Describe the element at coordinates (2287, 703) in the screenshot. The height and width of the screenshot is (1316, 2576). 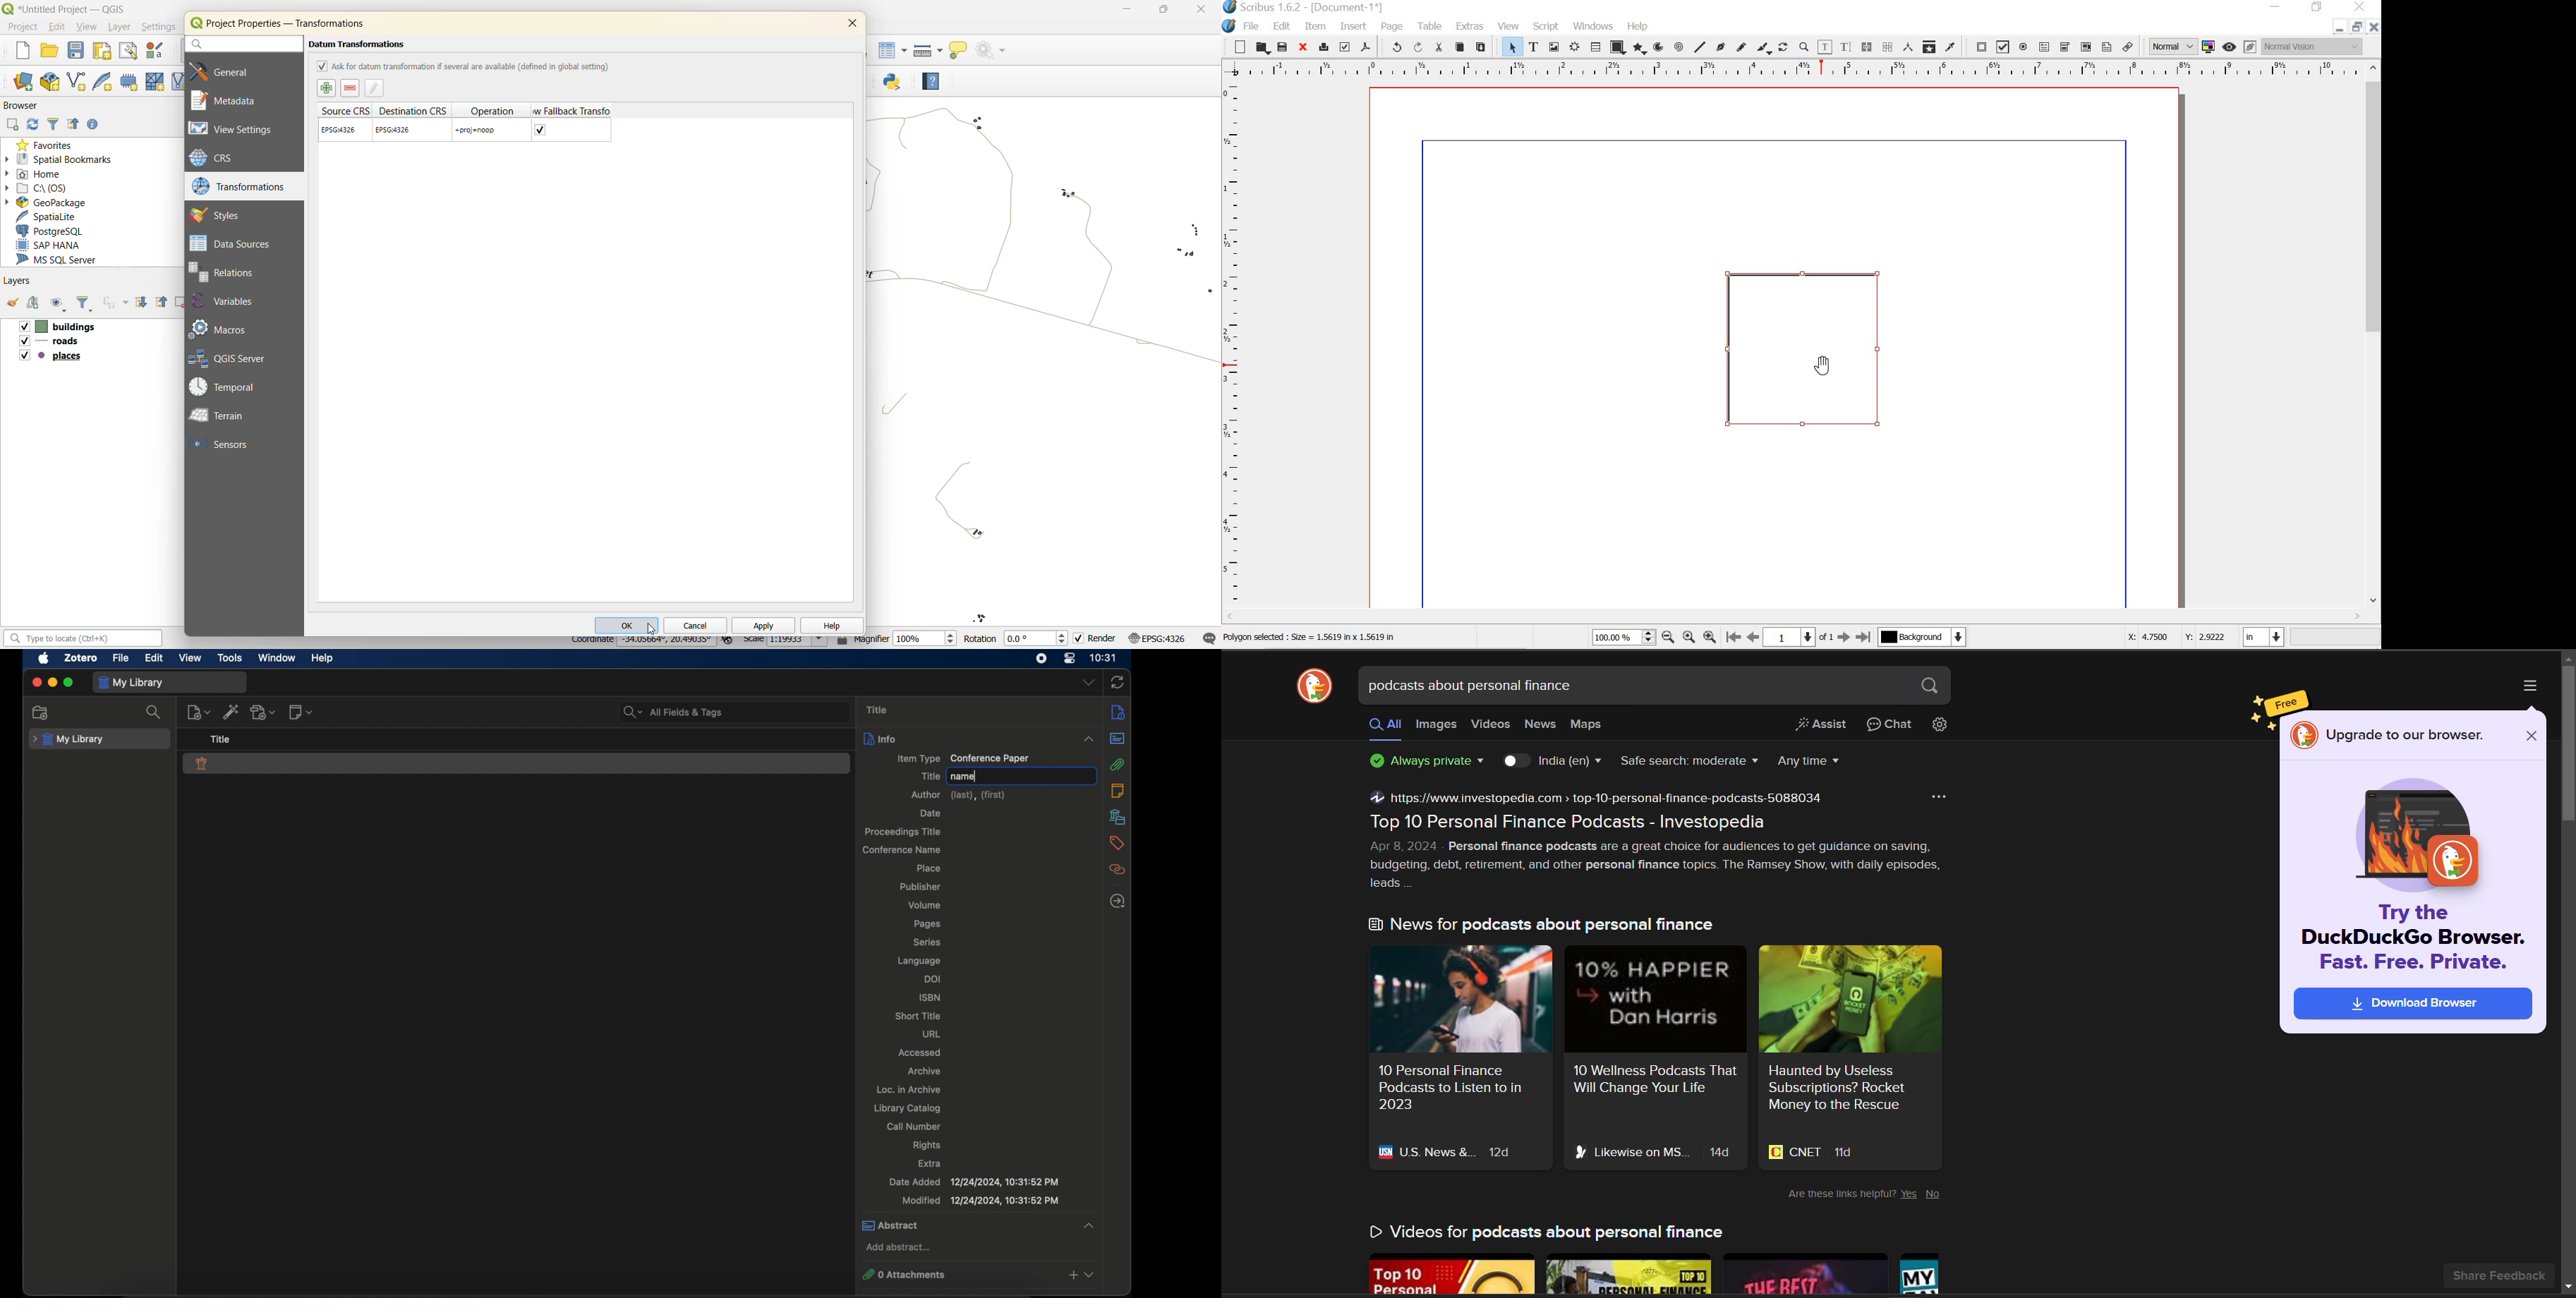
I see `free` at that location.